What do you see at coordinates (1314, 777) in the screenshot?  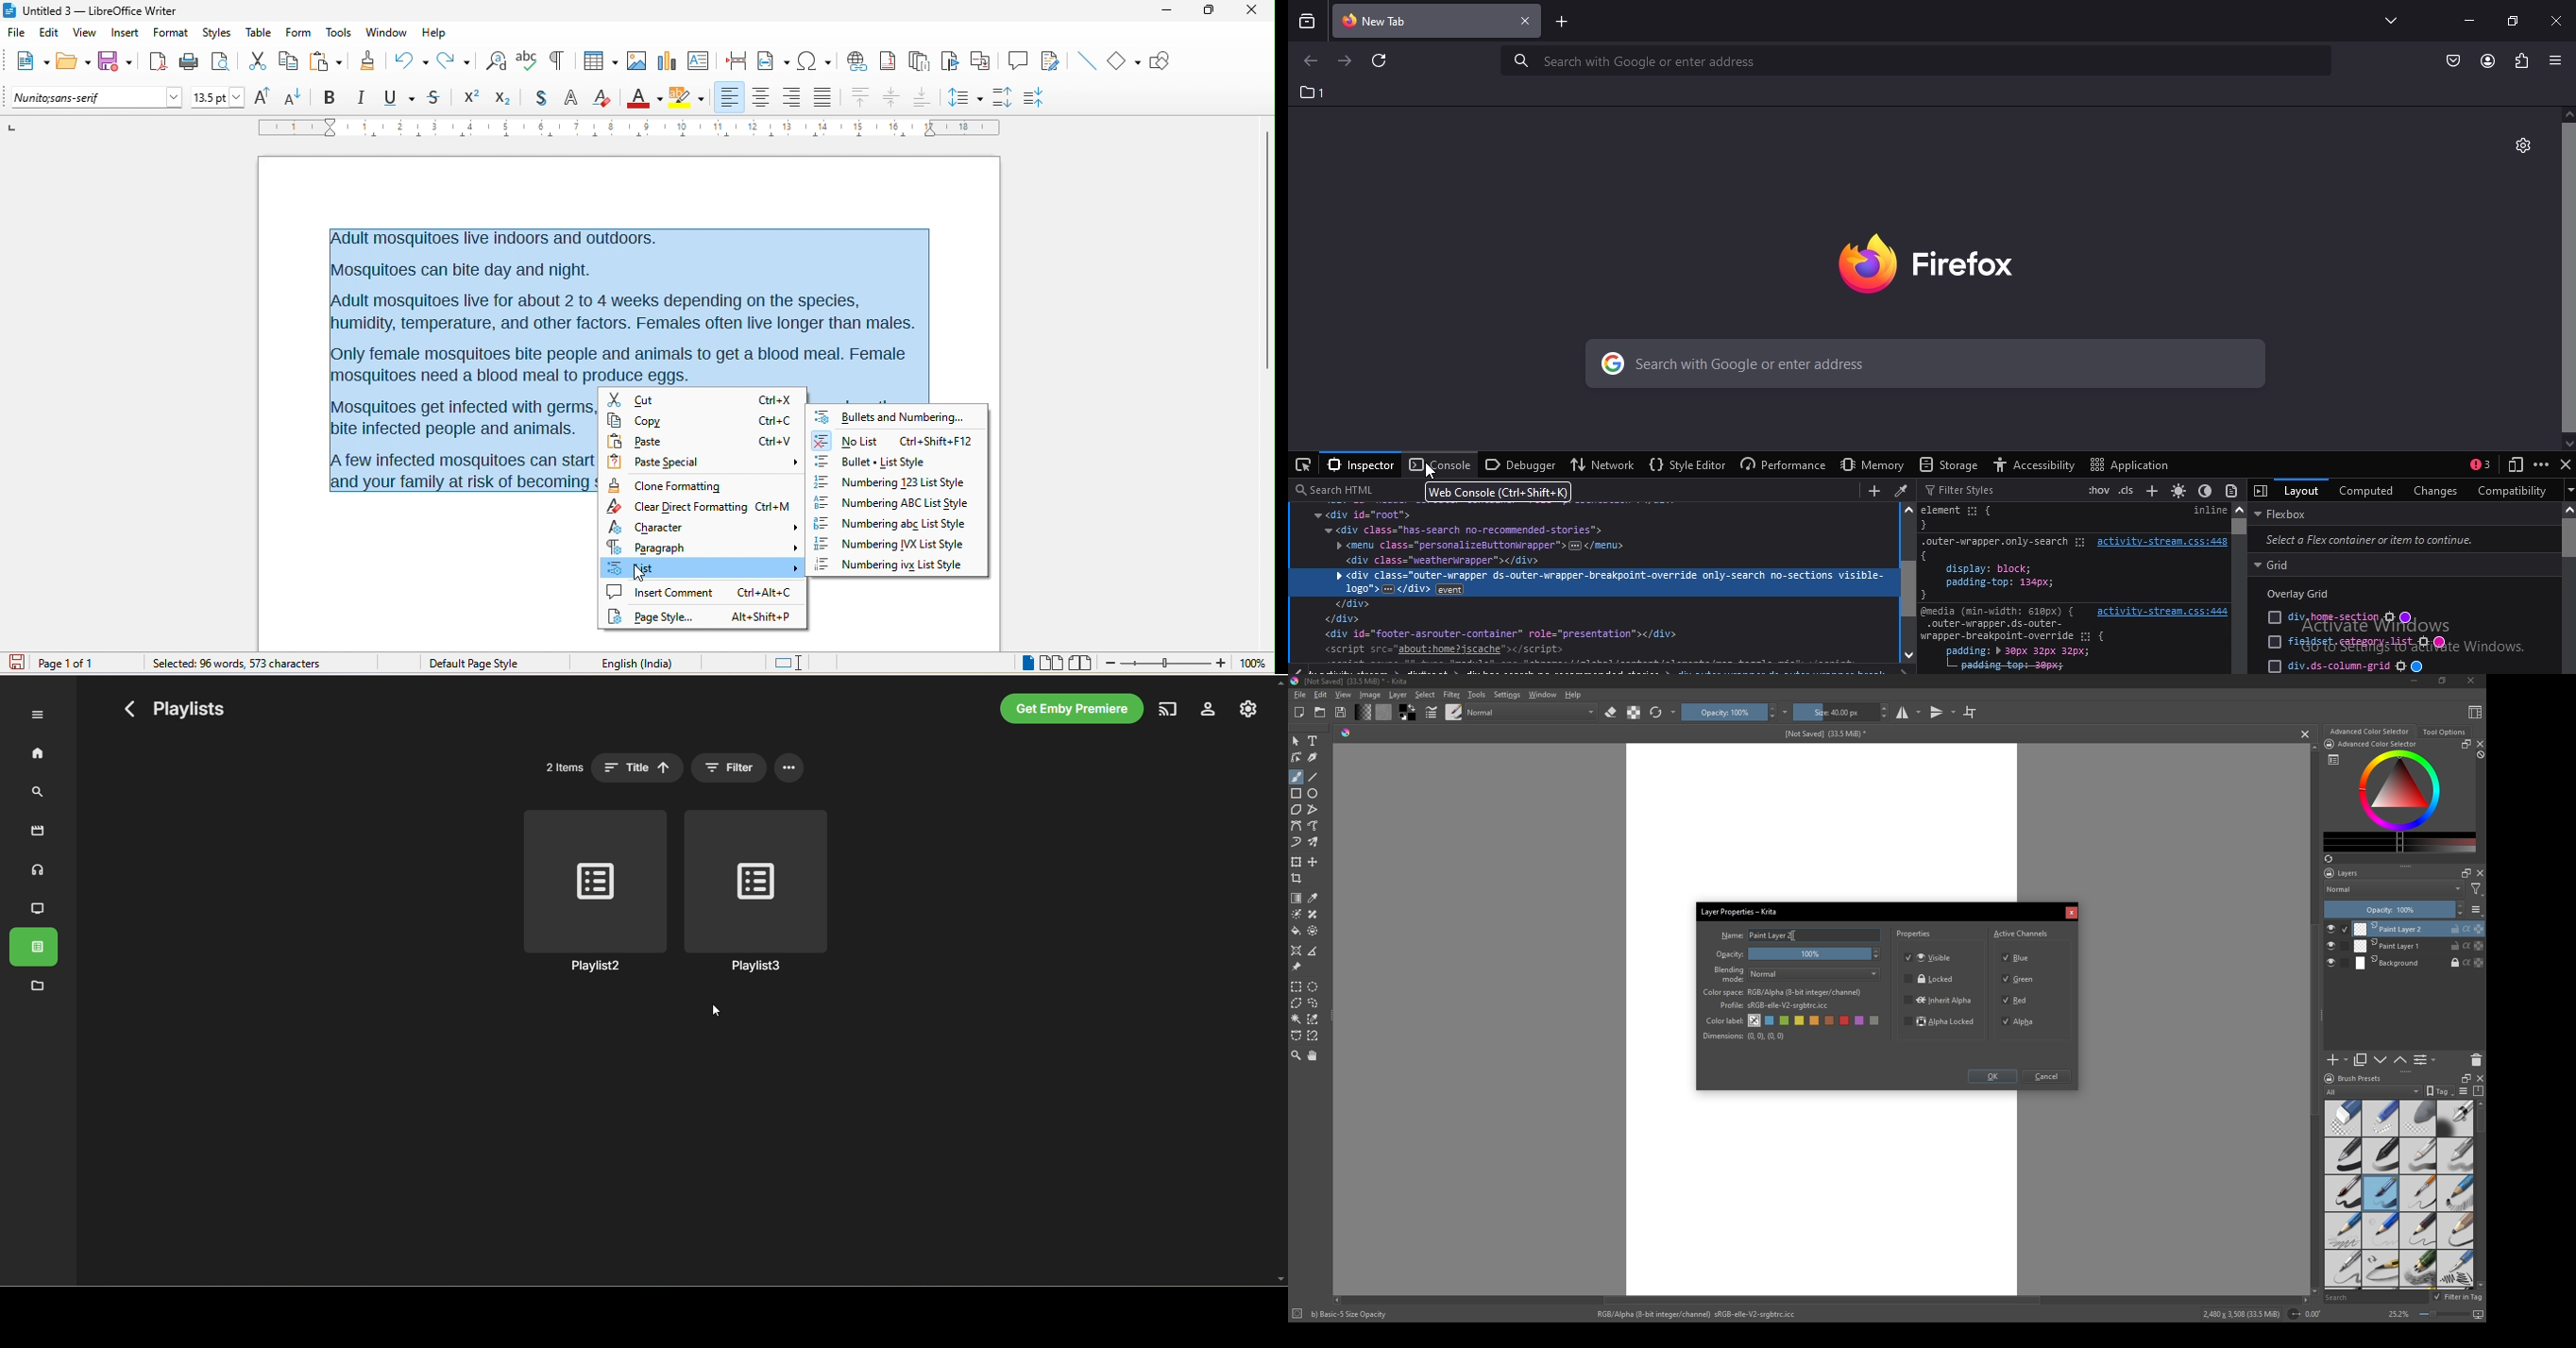 I see `line` at bounding box center [1314, 777].